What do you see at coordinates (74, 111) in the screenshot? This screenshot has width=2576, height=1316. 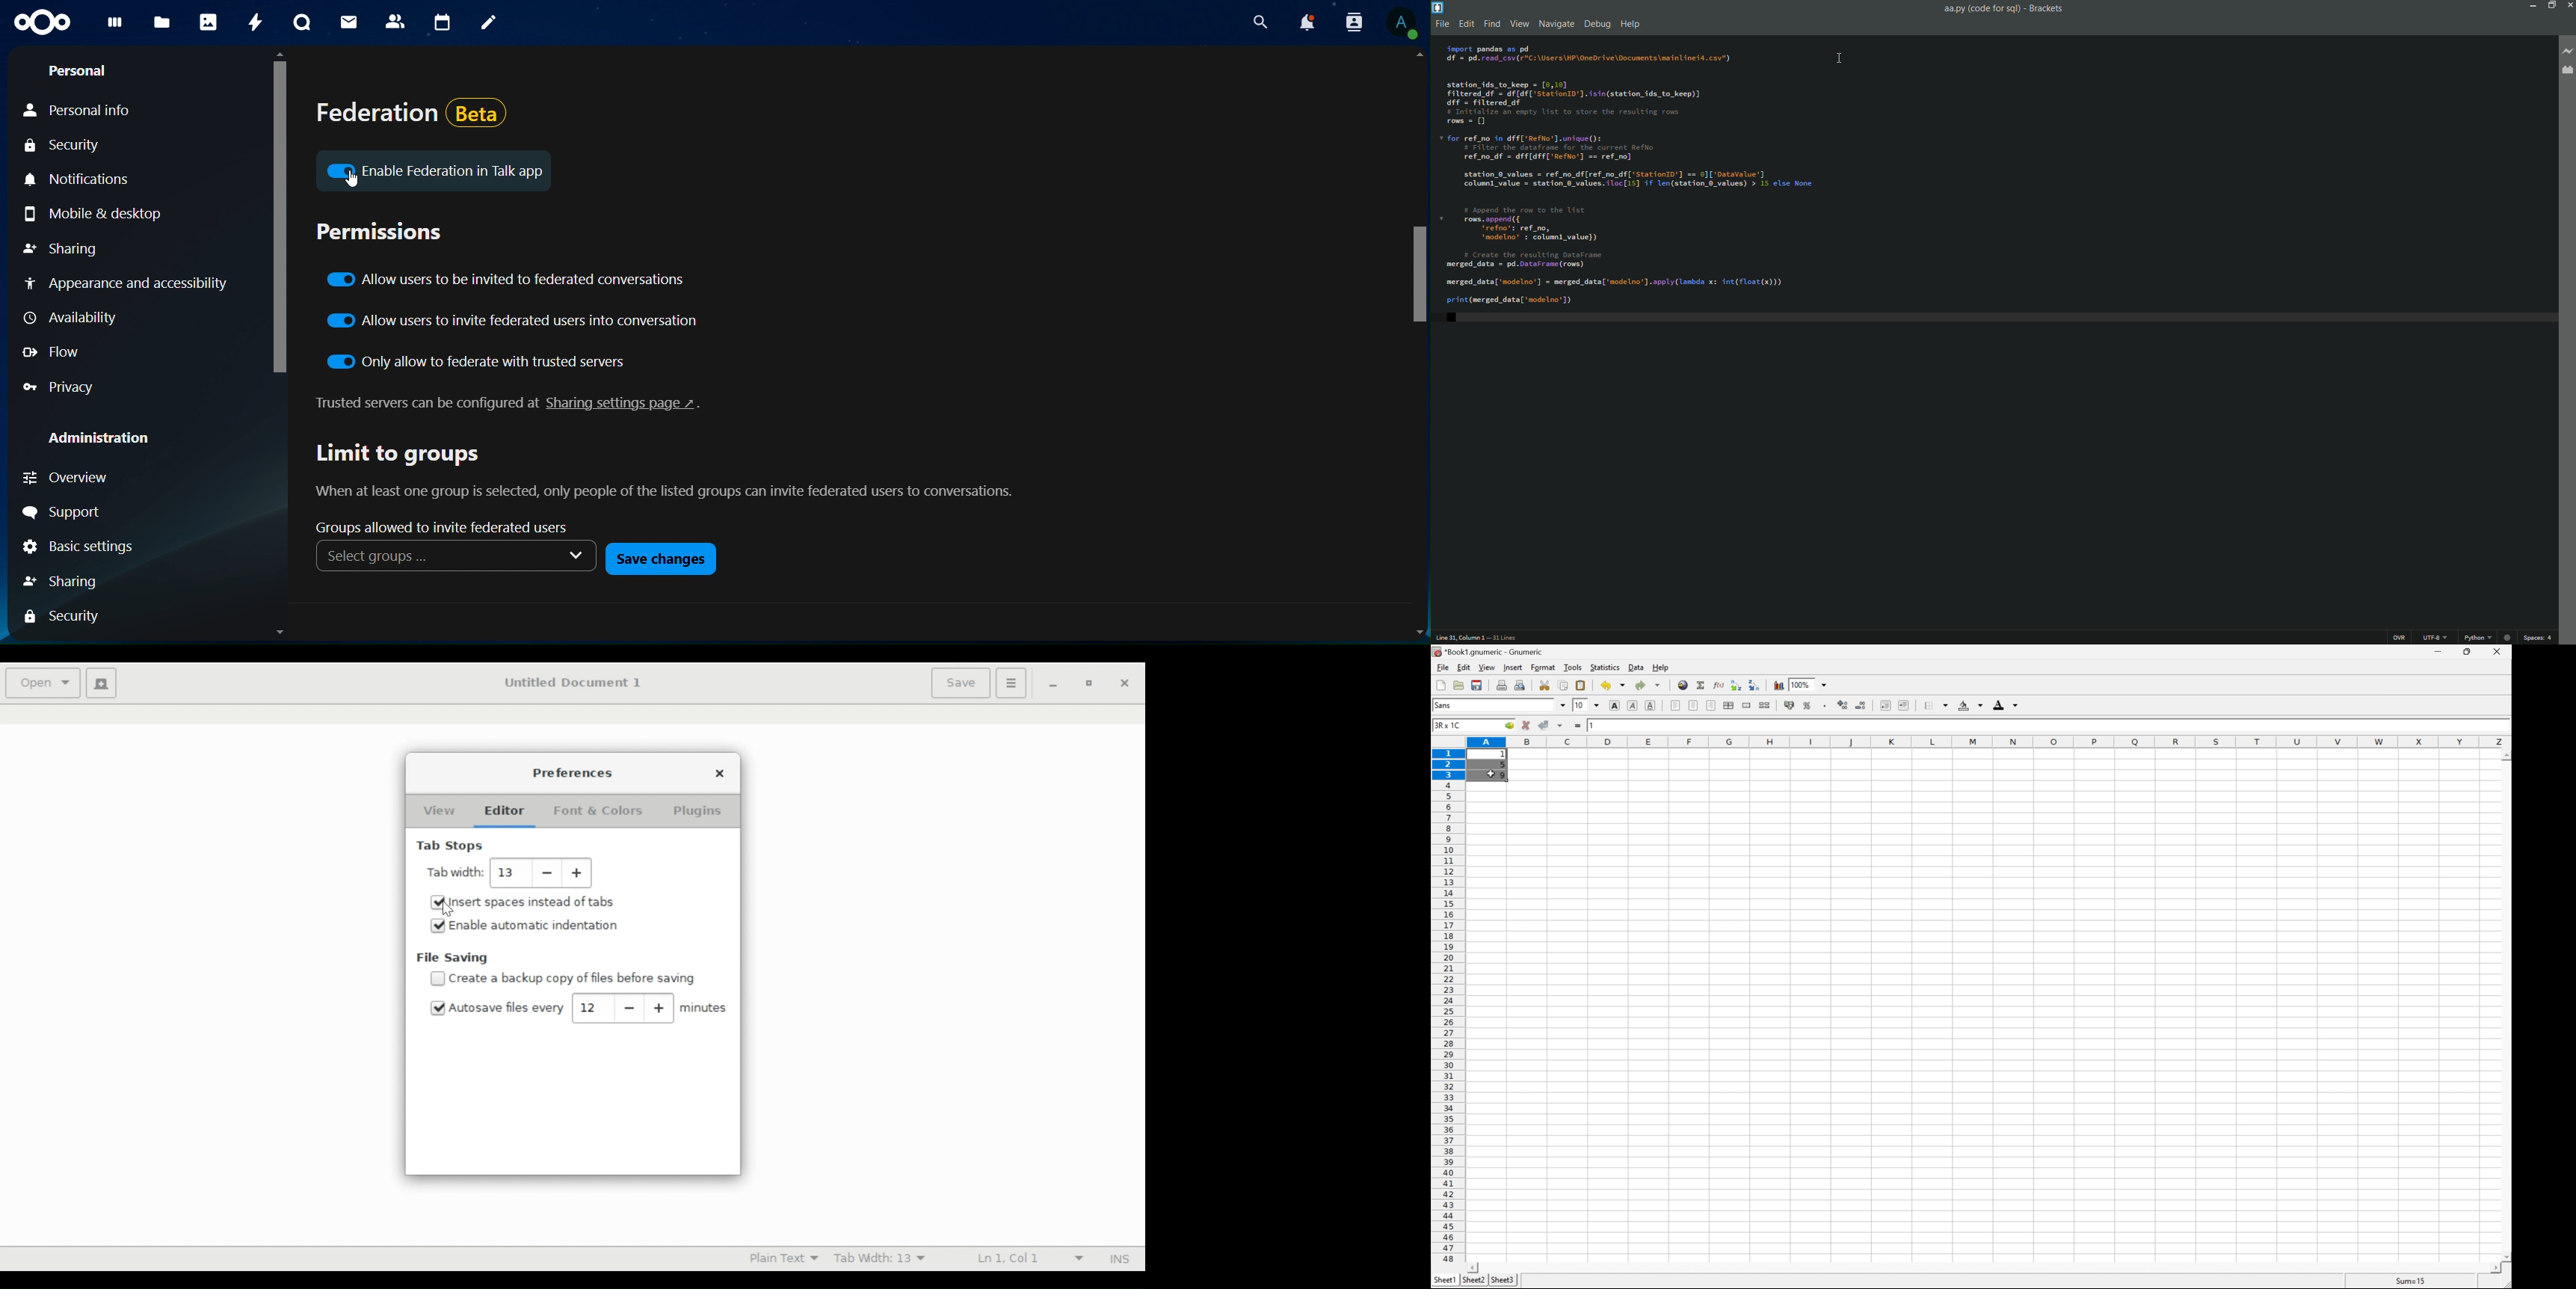 I see `Personal Info` at bounding box center [74, 111].